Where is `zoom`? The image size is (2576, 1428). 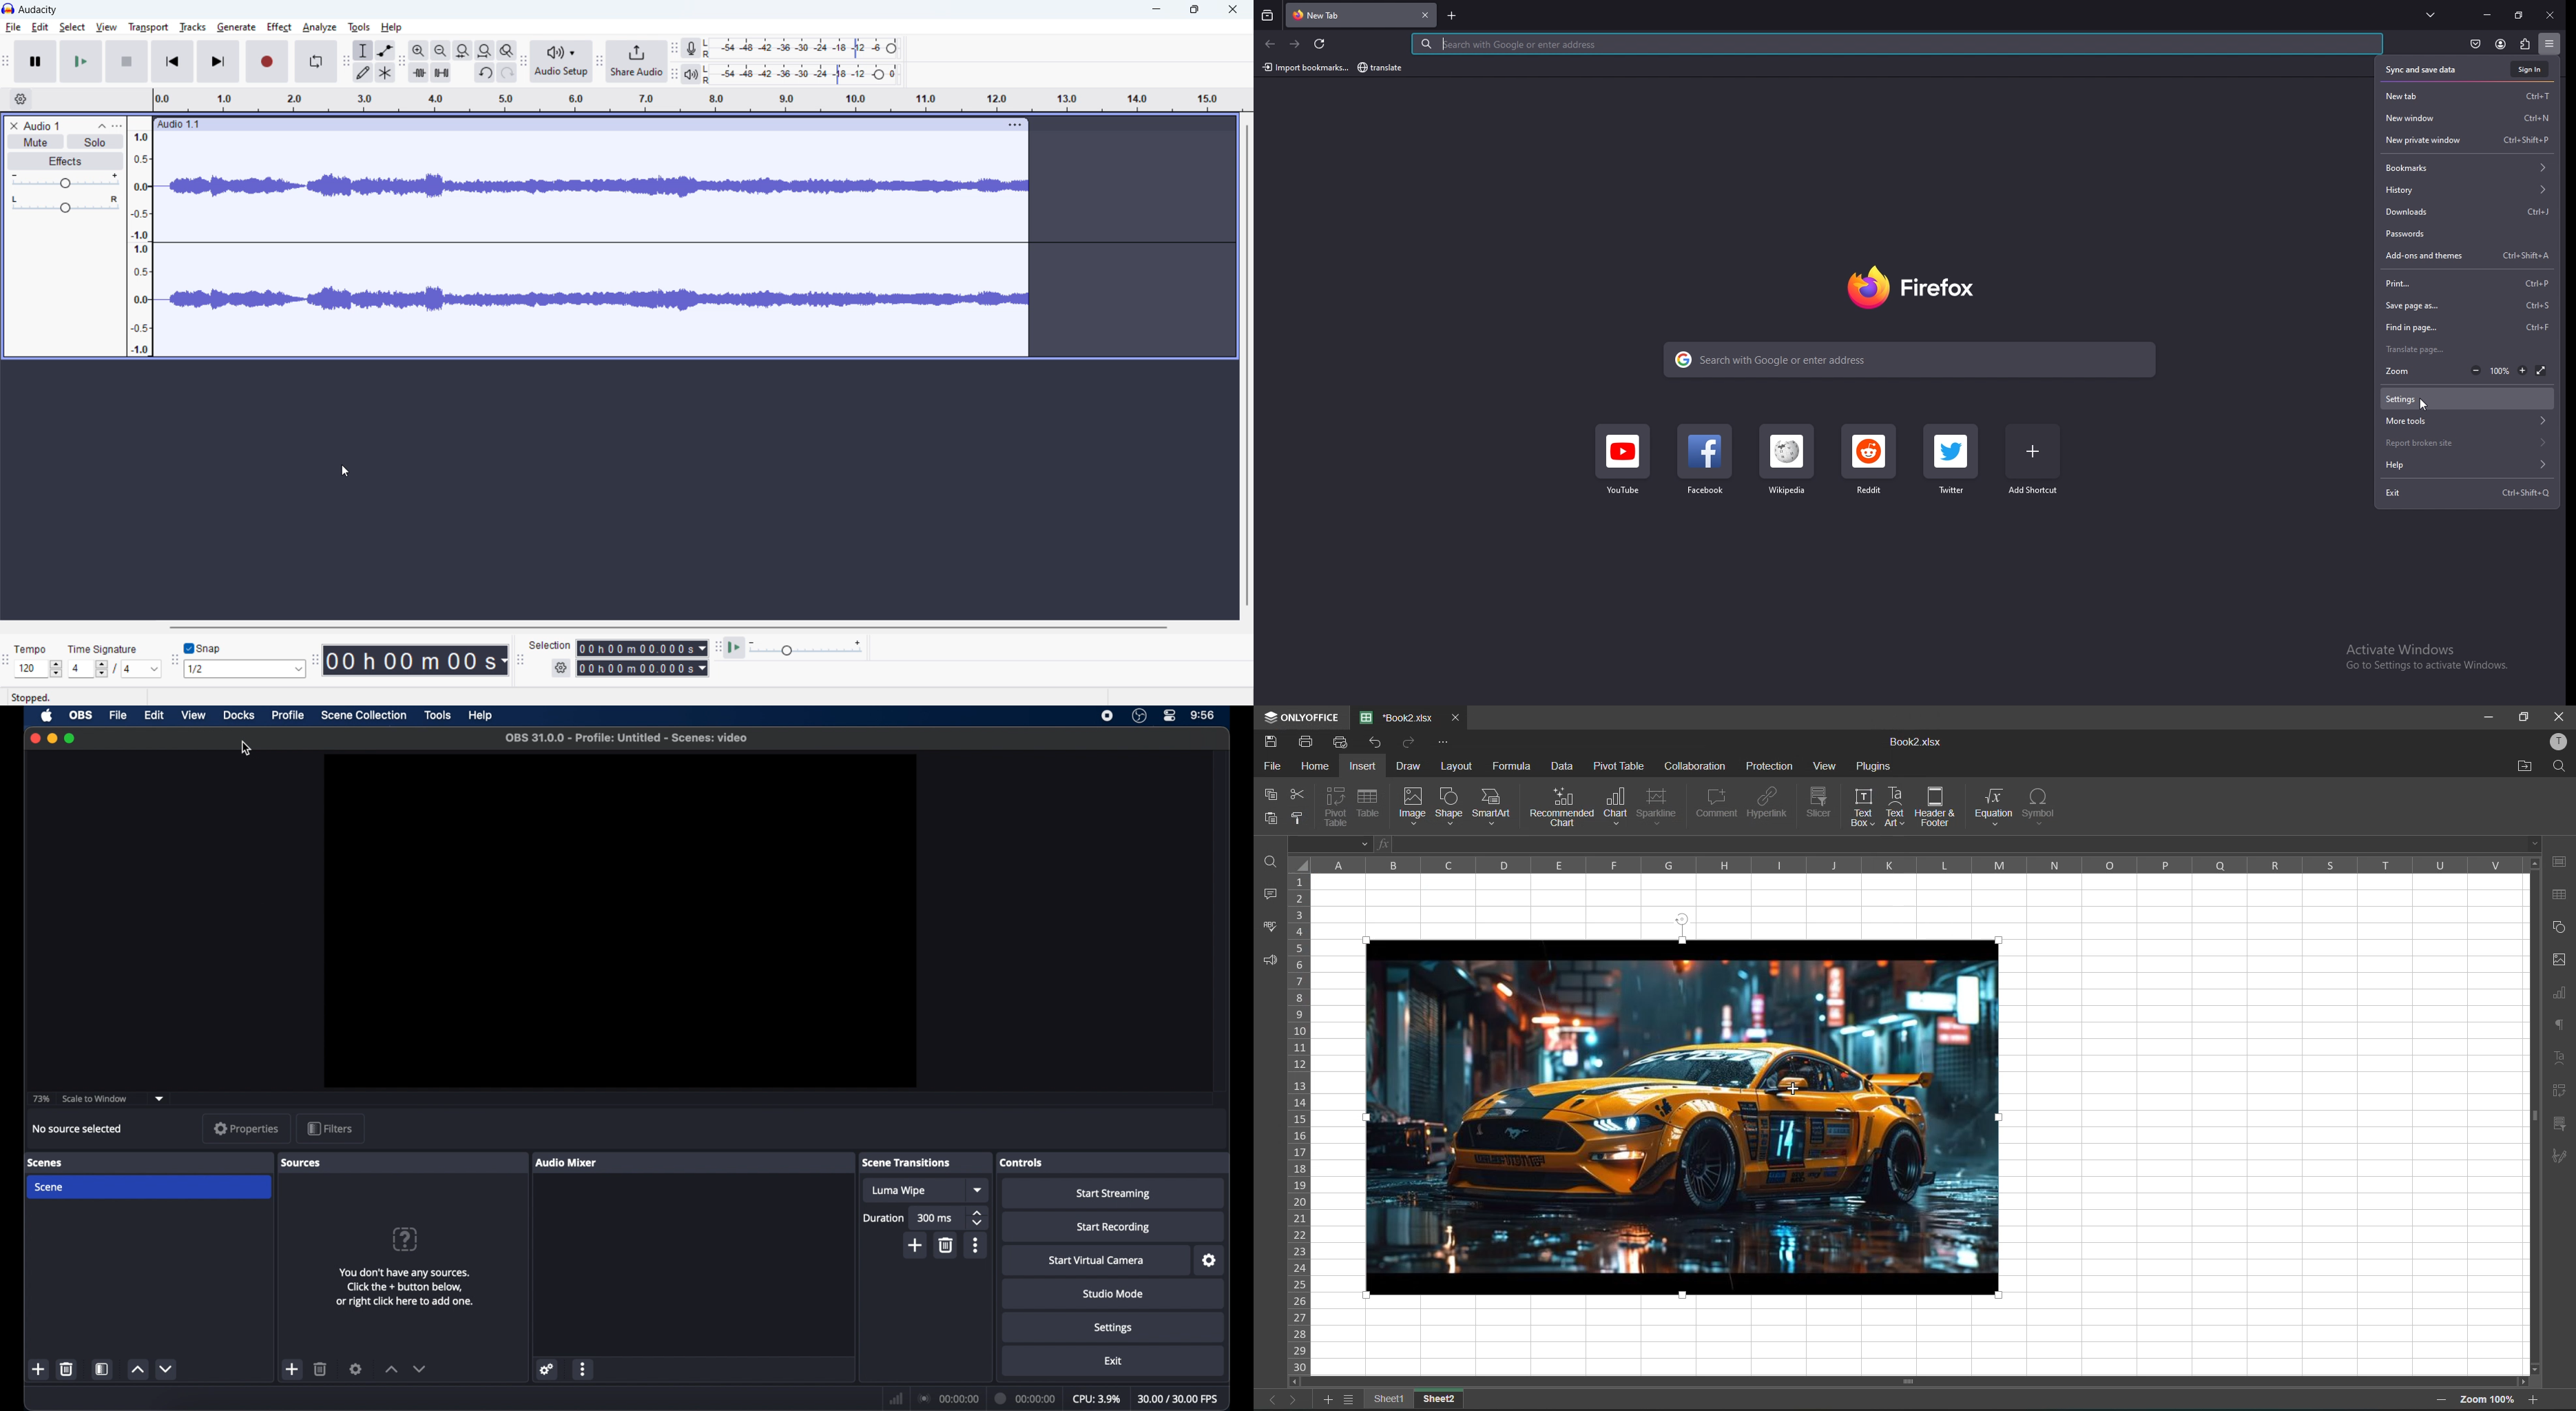
zoom is located at coordinates (2409, 371).